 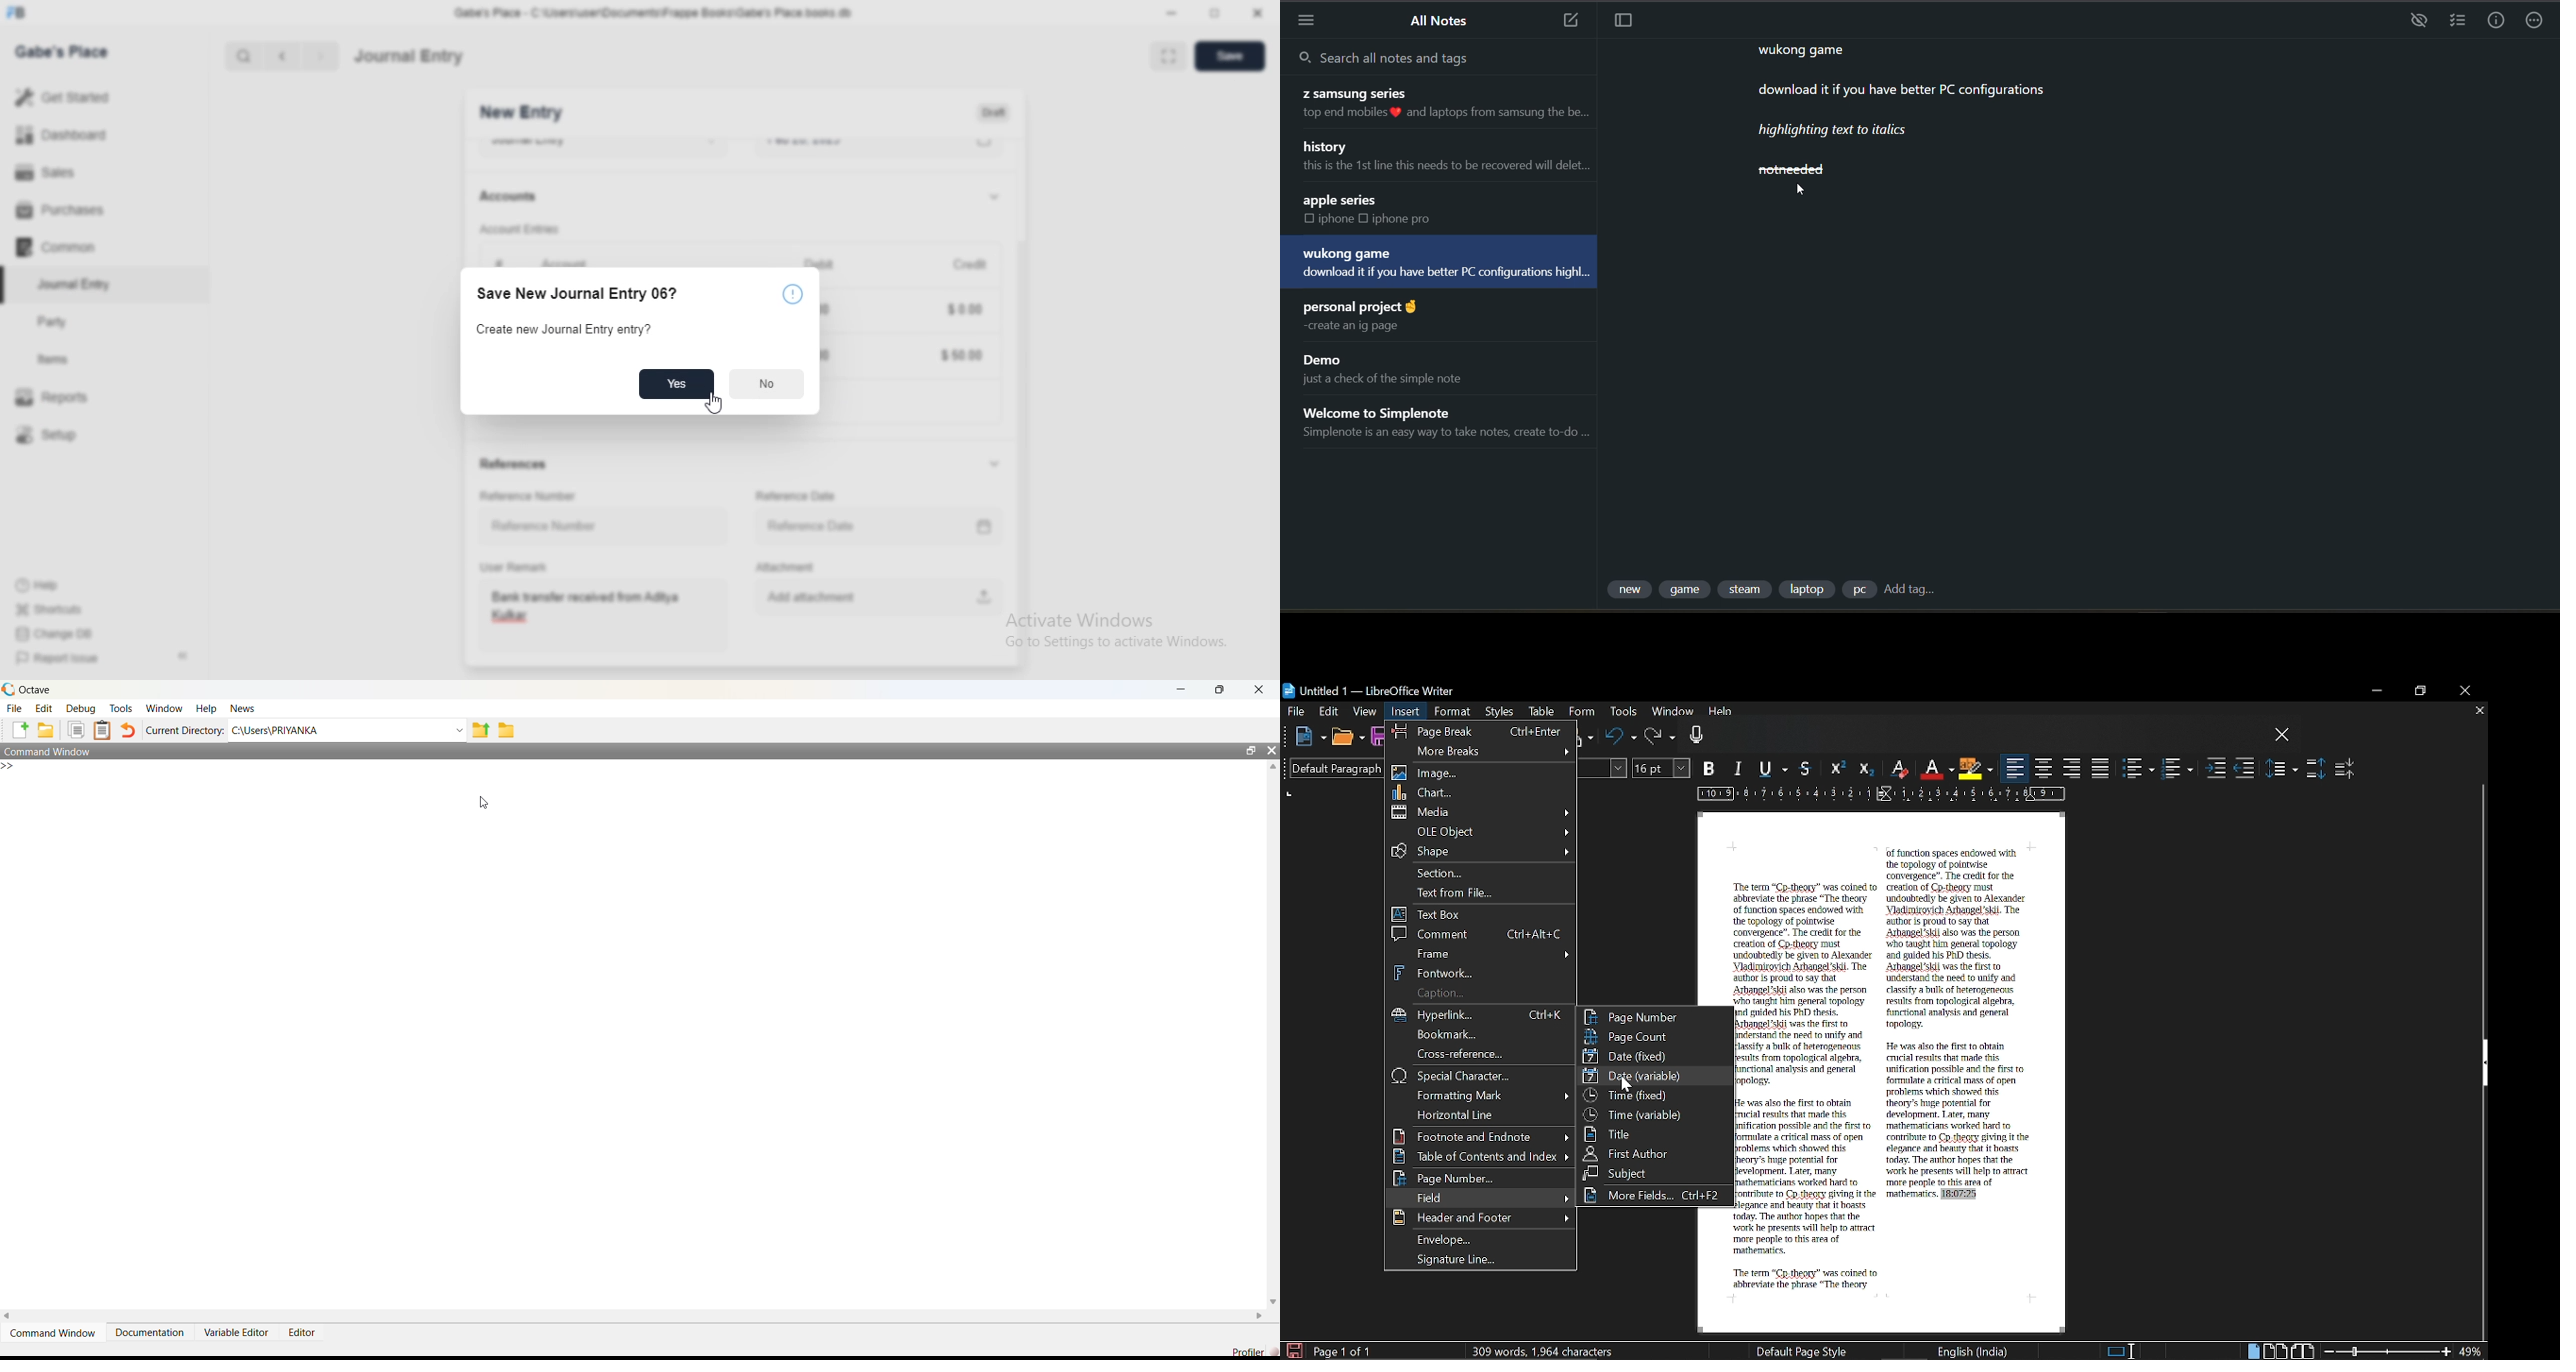 I want to click on More breaks, so click(x=1480, y=750).